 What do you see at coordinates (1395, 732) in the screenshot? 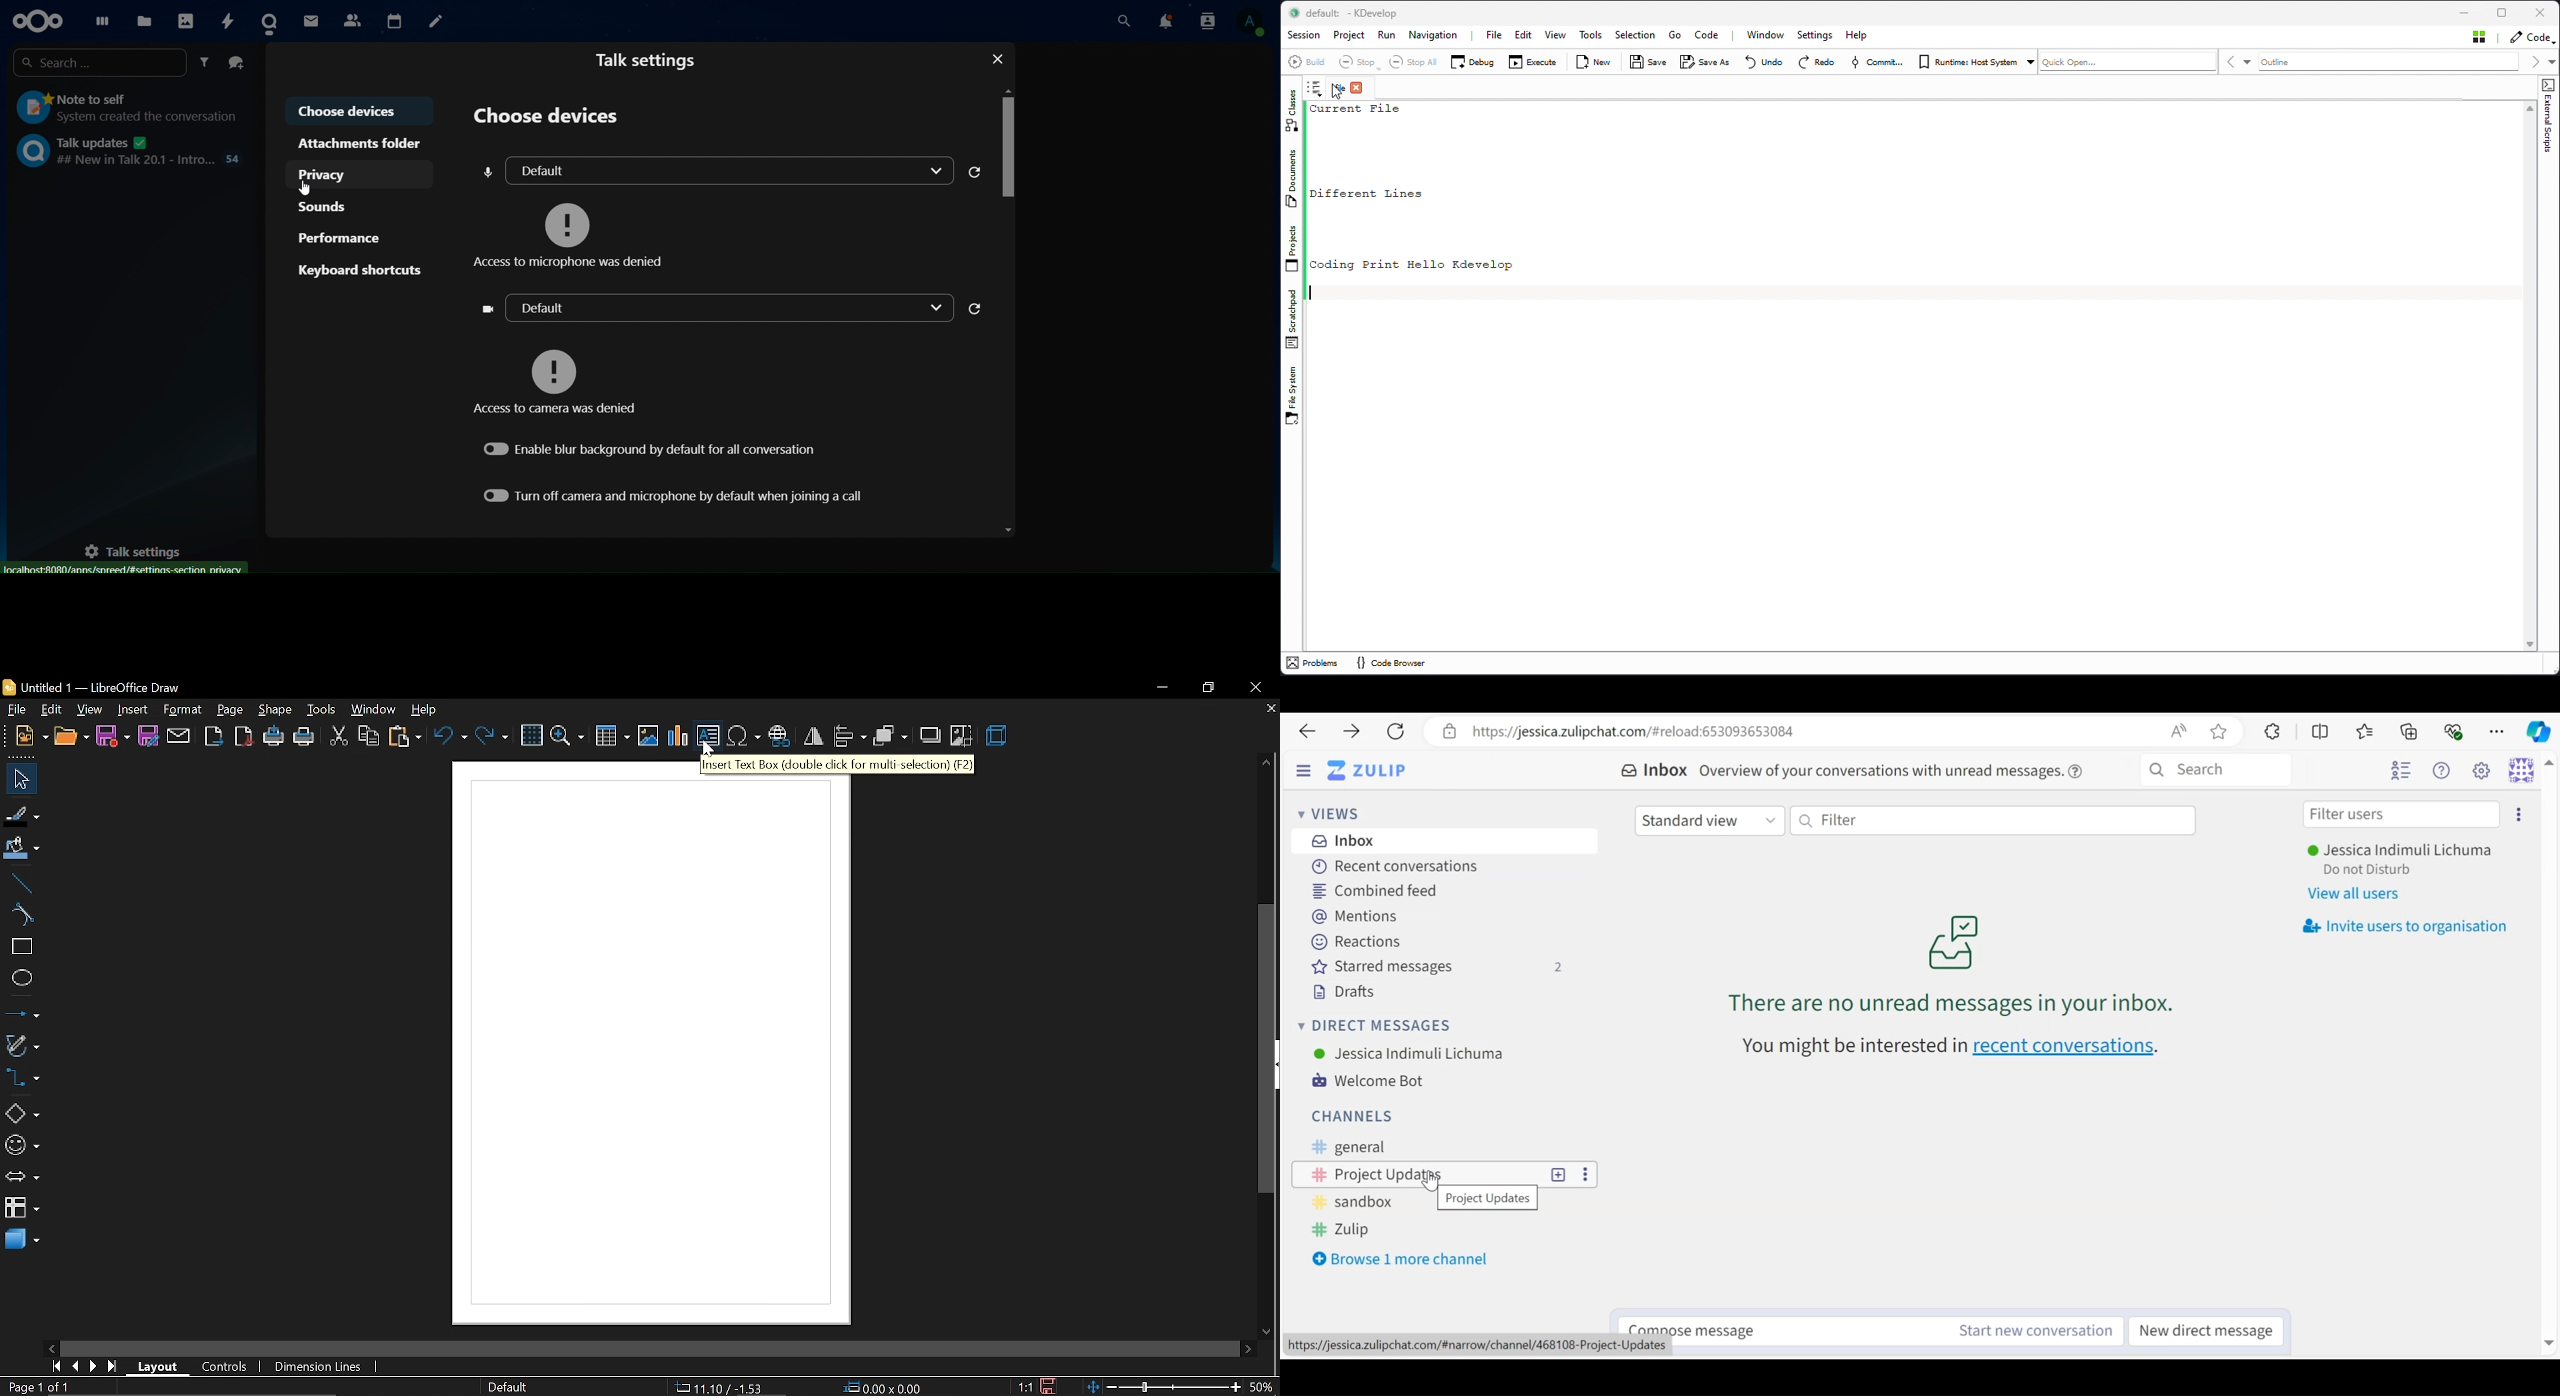
I see `Reload` at bounding box center [1395, 732].